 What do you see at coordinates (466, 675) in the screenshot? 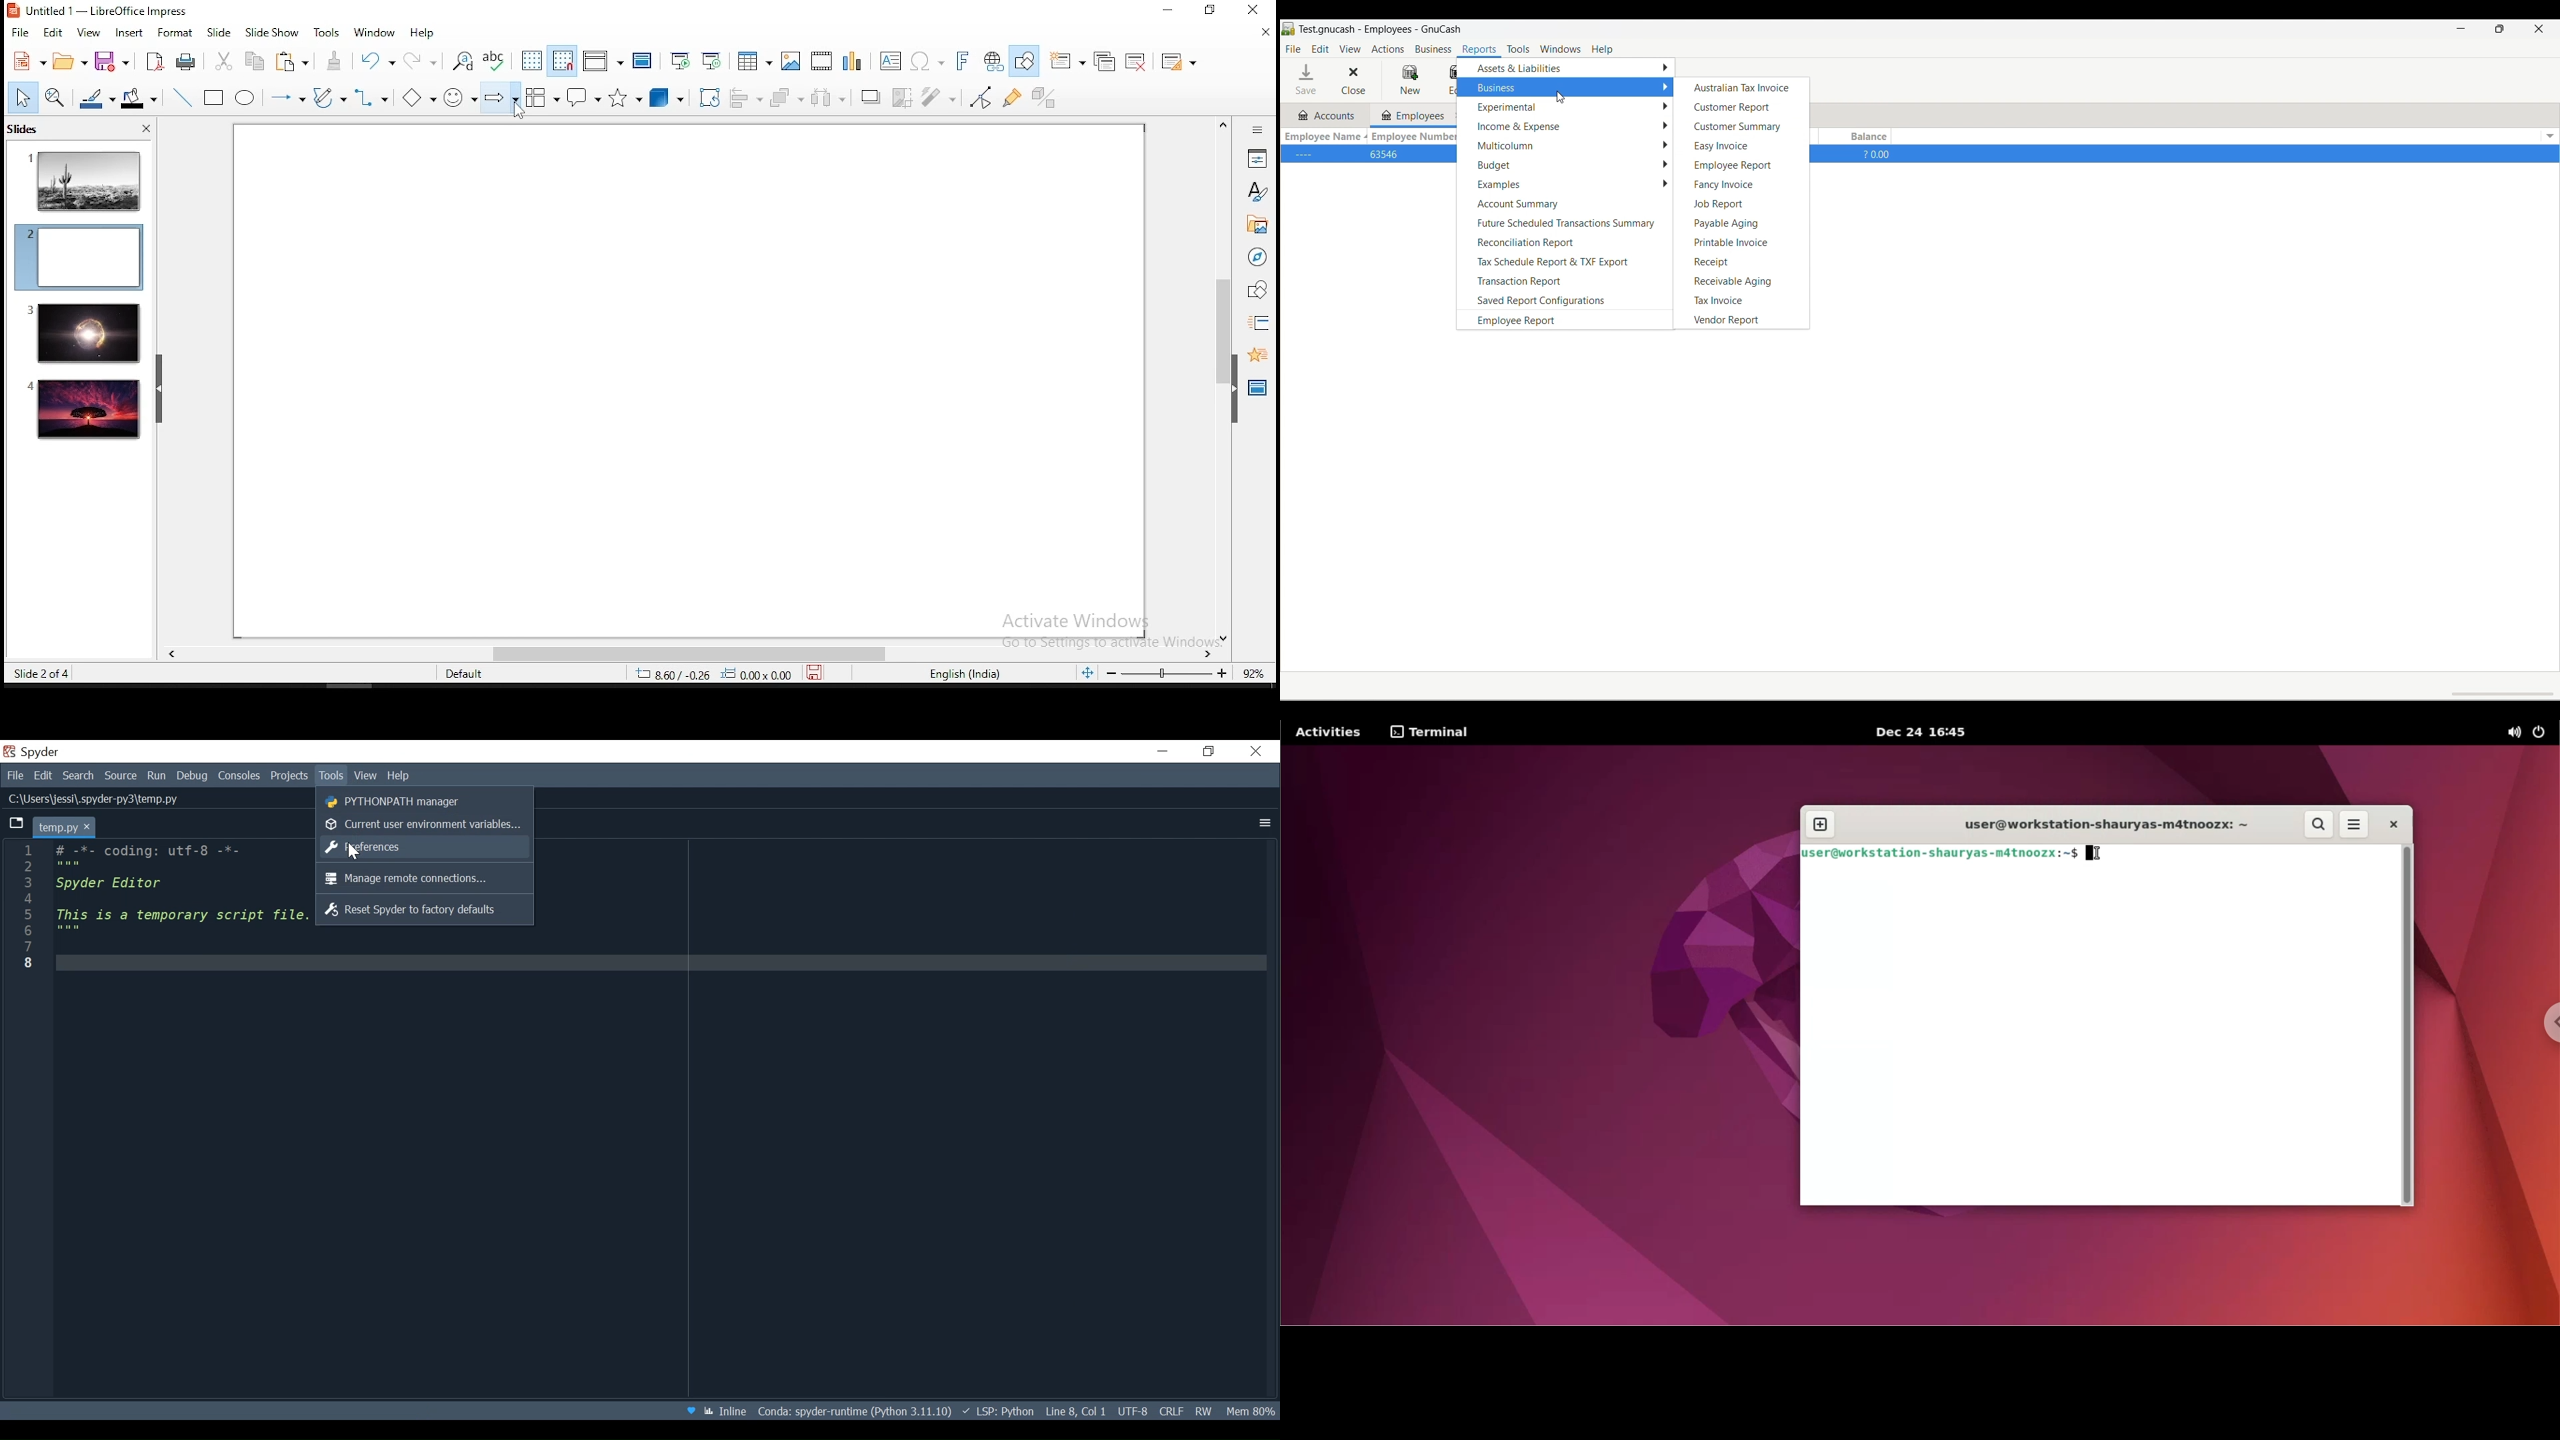
I see `default` at bounding box center [466, 675].